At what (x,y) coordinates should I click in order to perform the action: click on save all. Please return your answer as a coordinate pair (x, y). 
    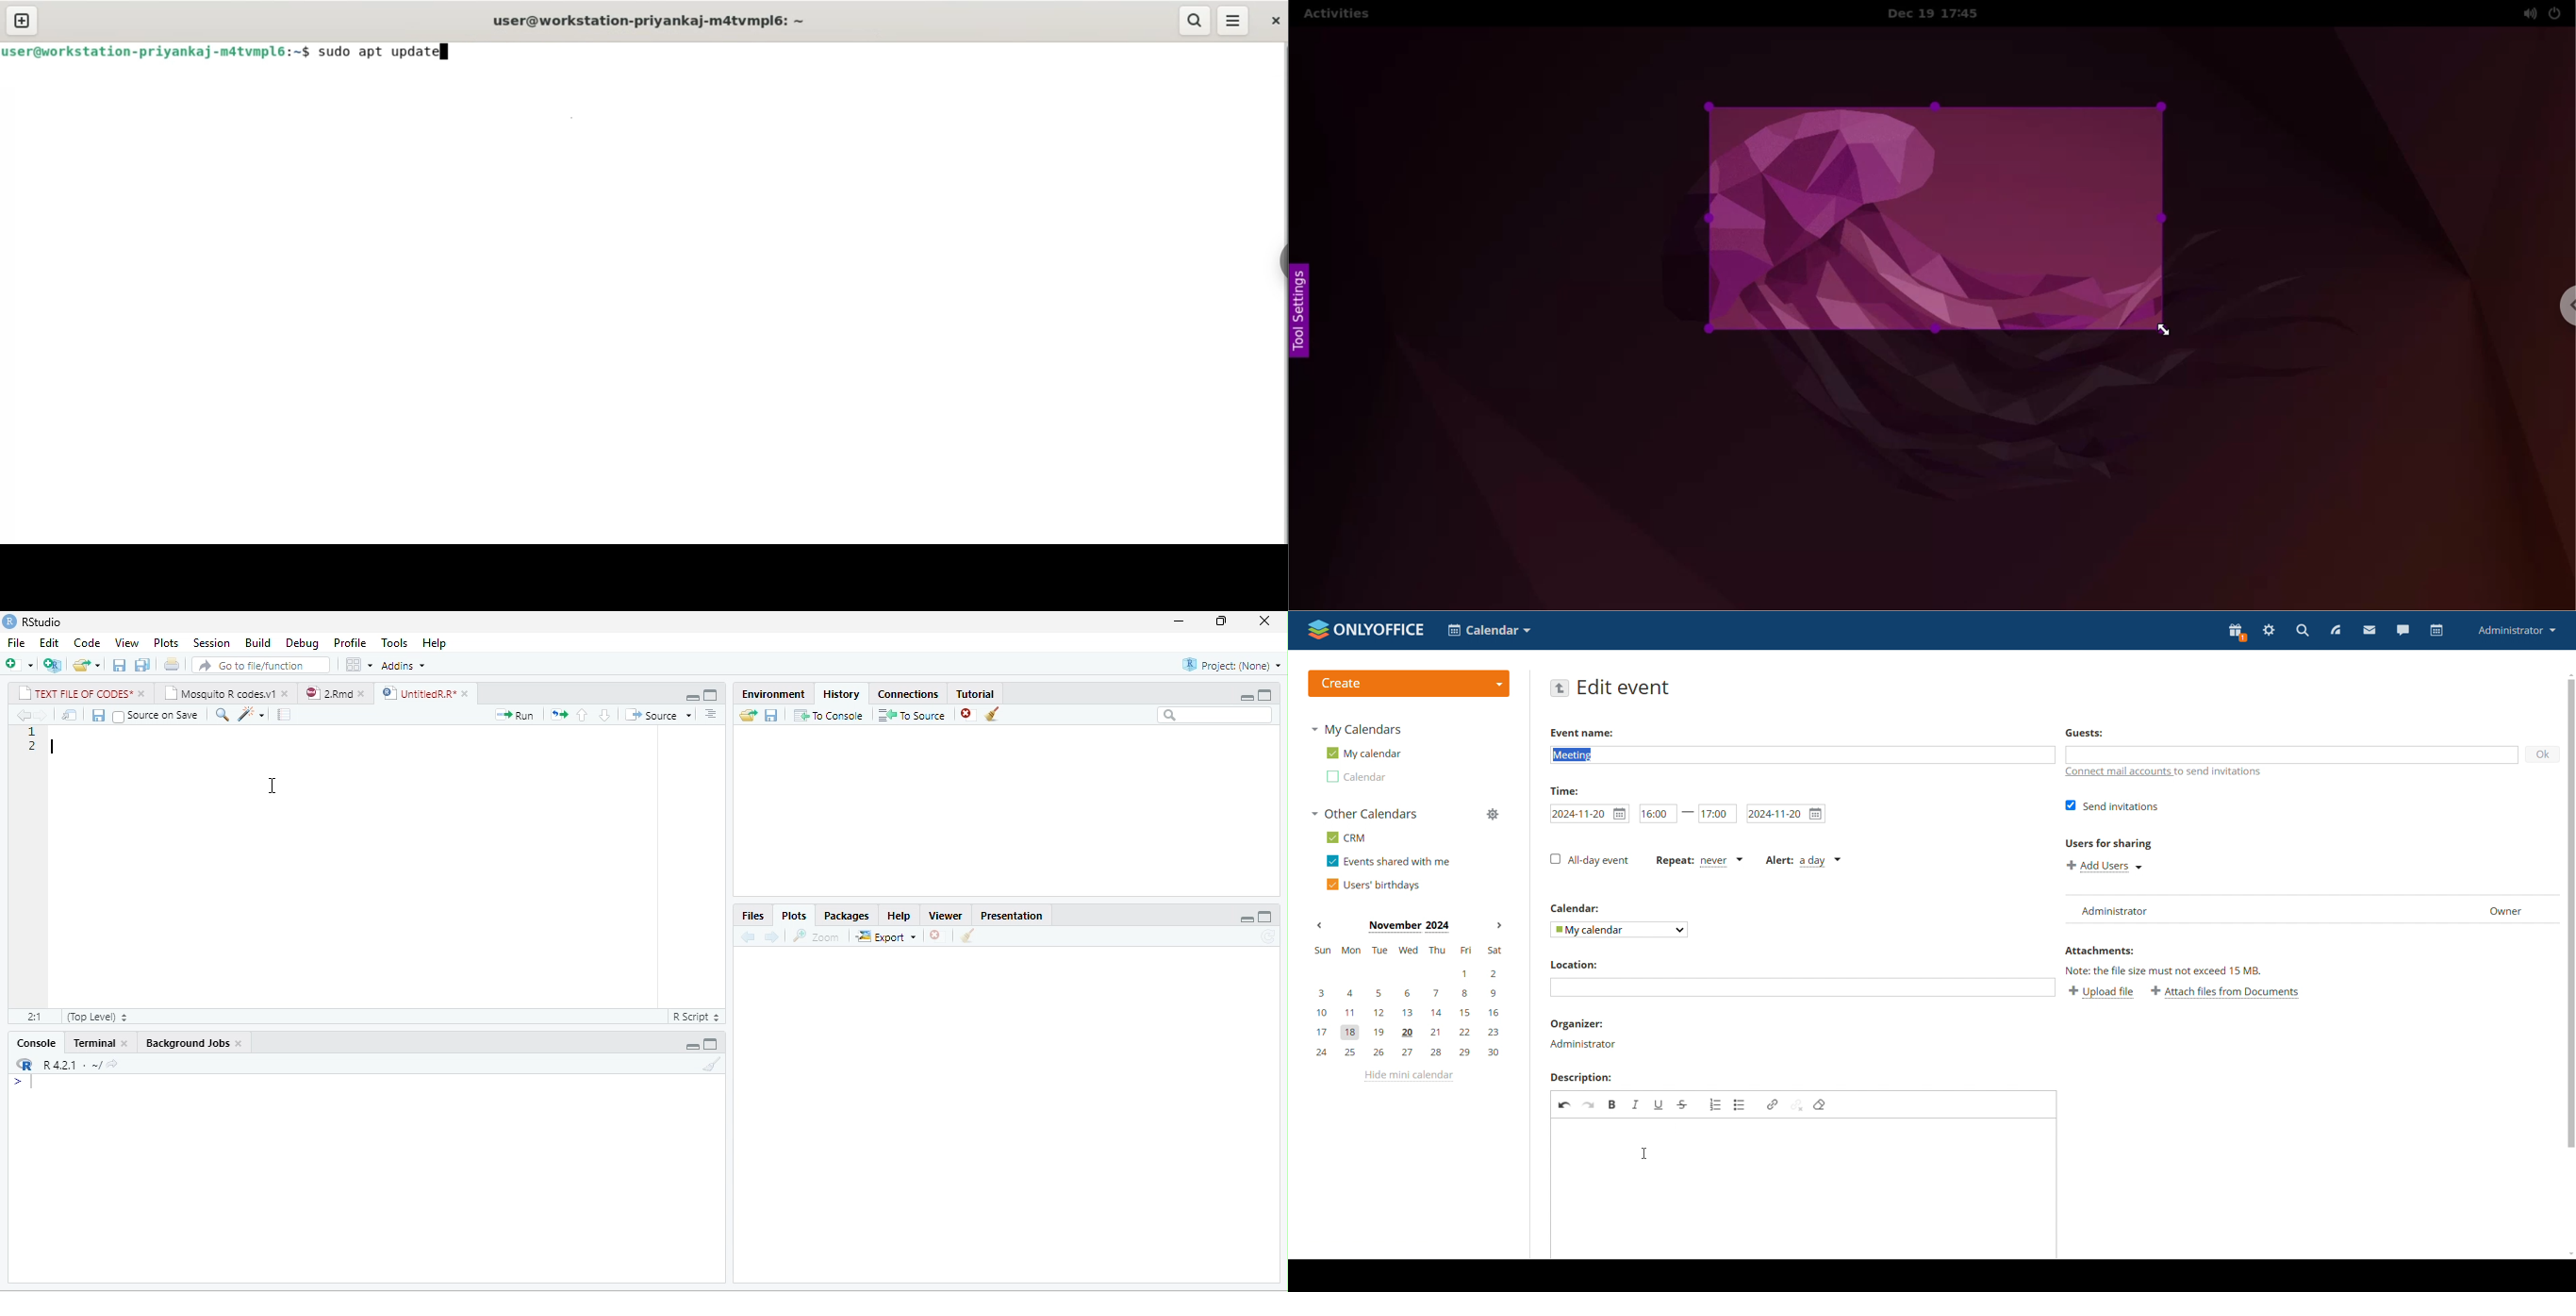
    Looking at the image, I should click on (141, 665).